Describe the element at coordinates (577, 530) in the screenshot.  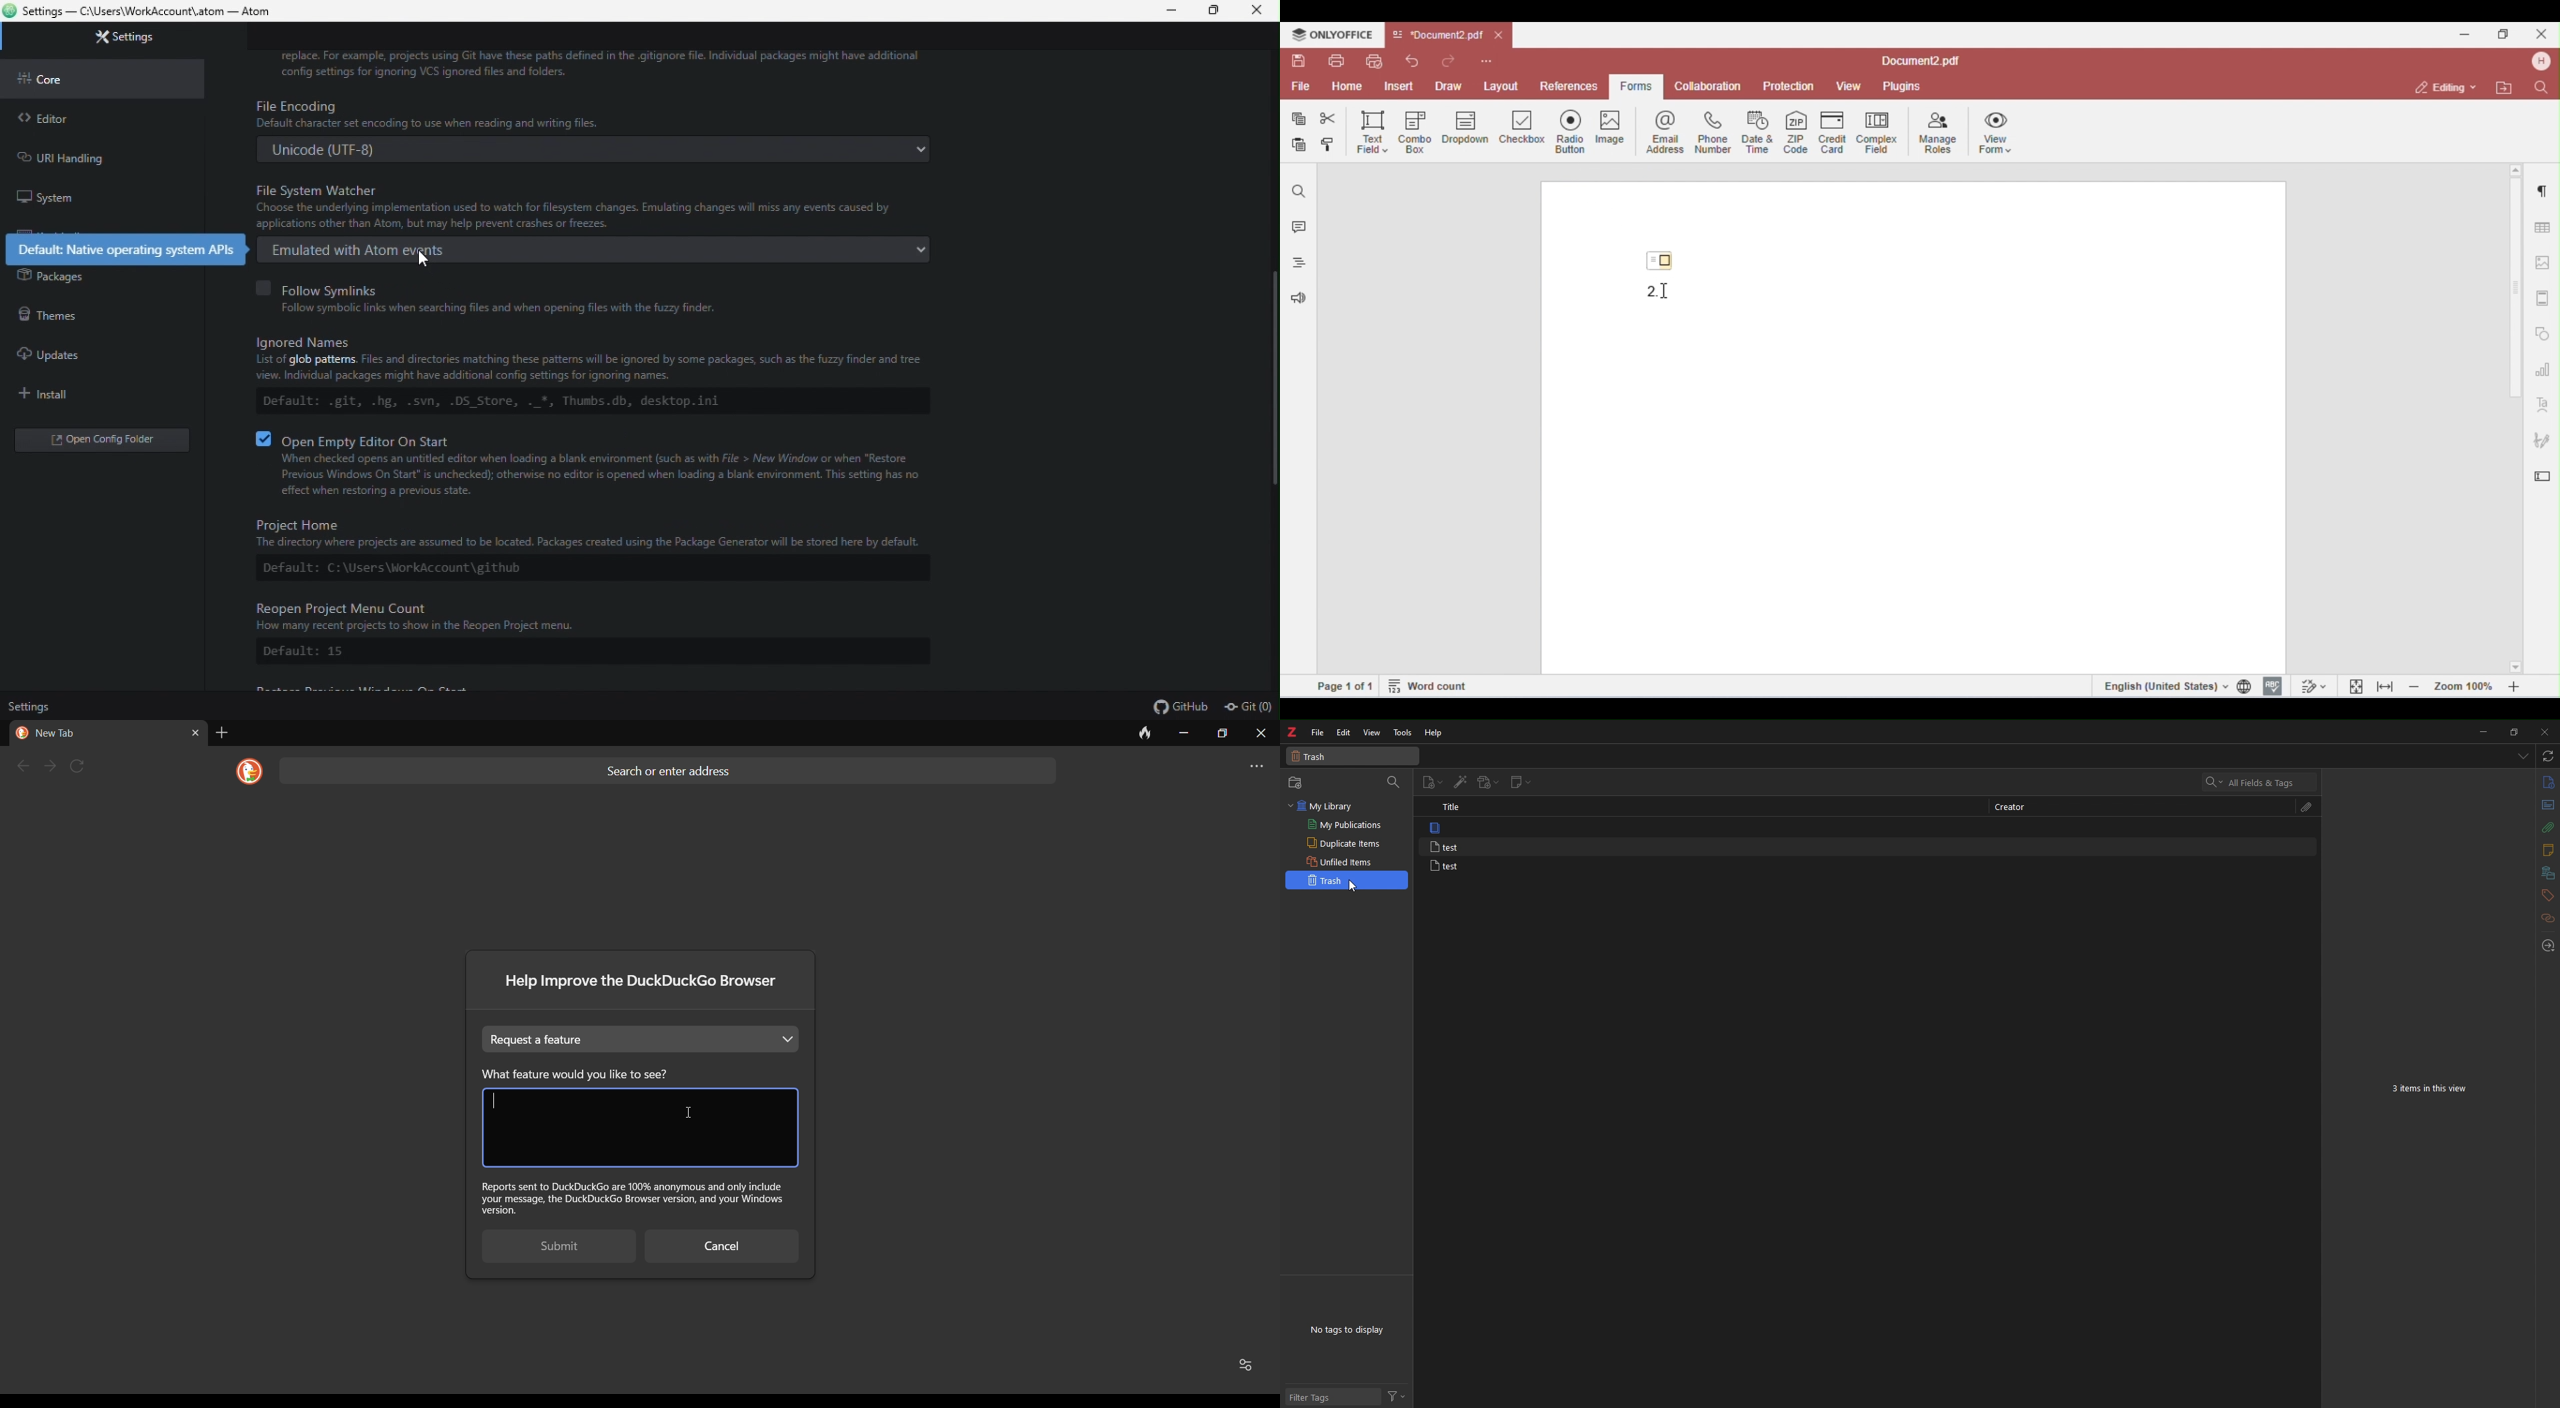
I see `Project Home The directory where projects are assumed to be located. Packages created using the Package Generator will be stored here by default.` at that location.